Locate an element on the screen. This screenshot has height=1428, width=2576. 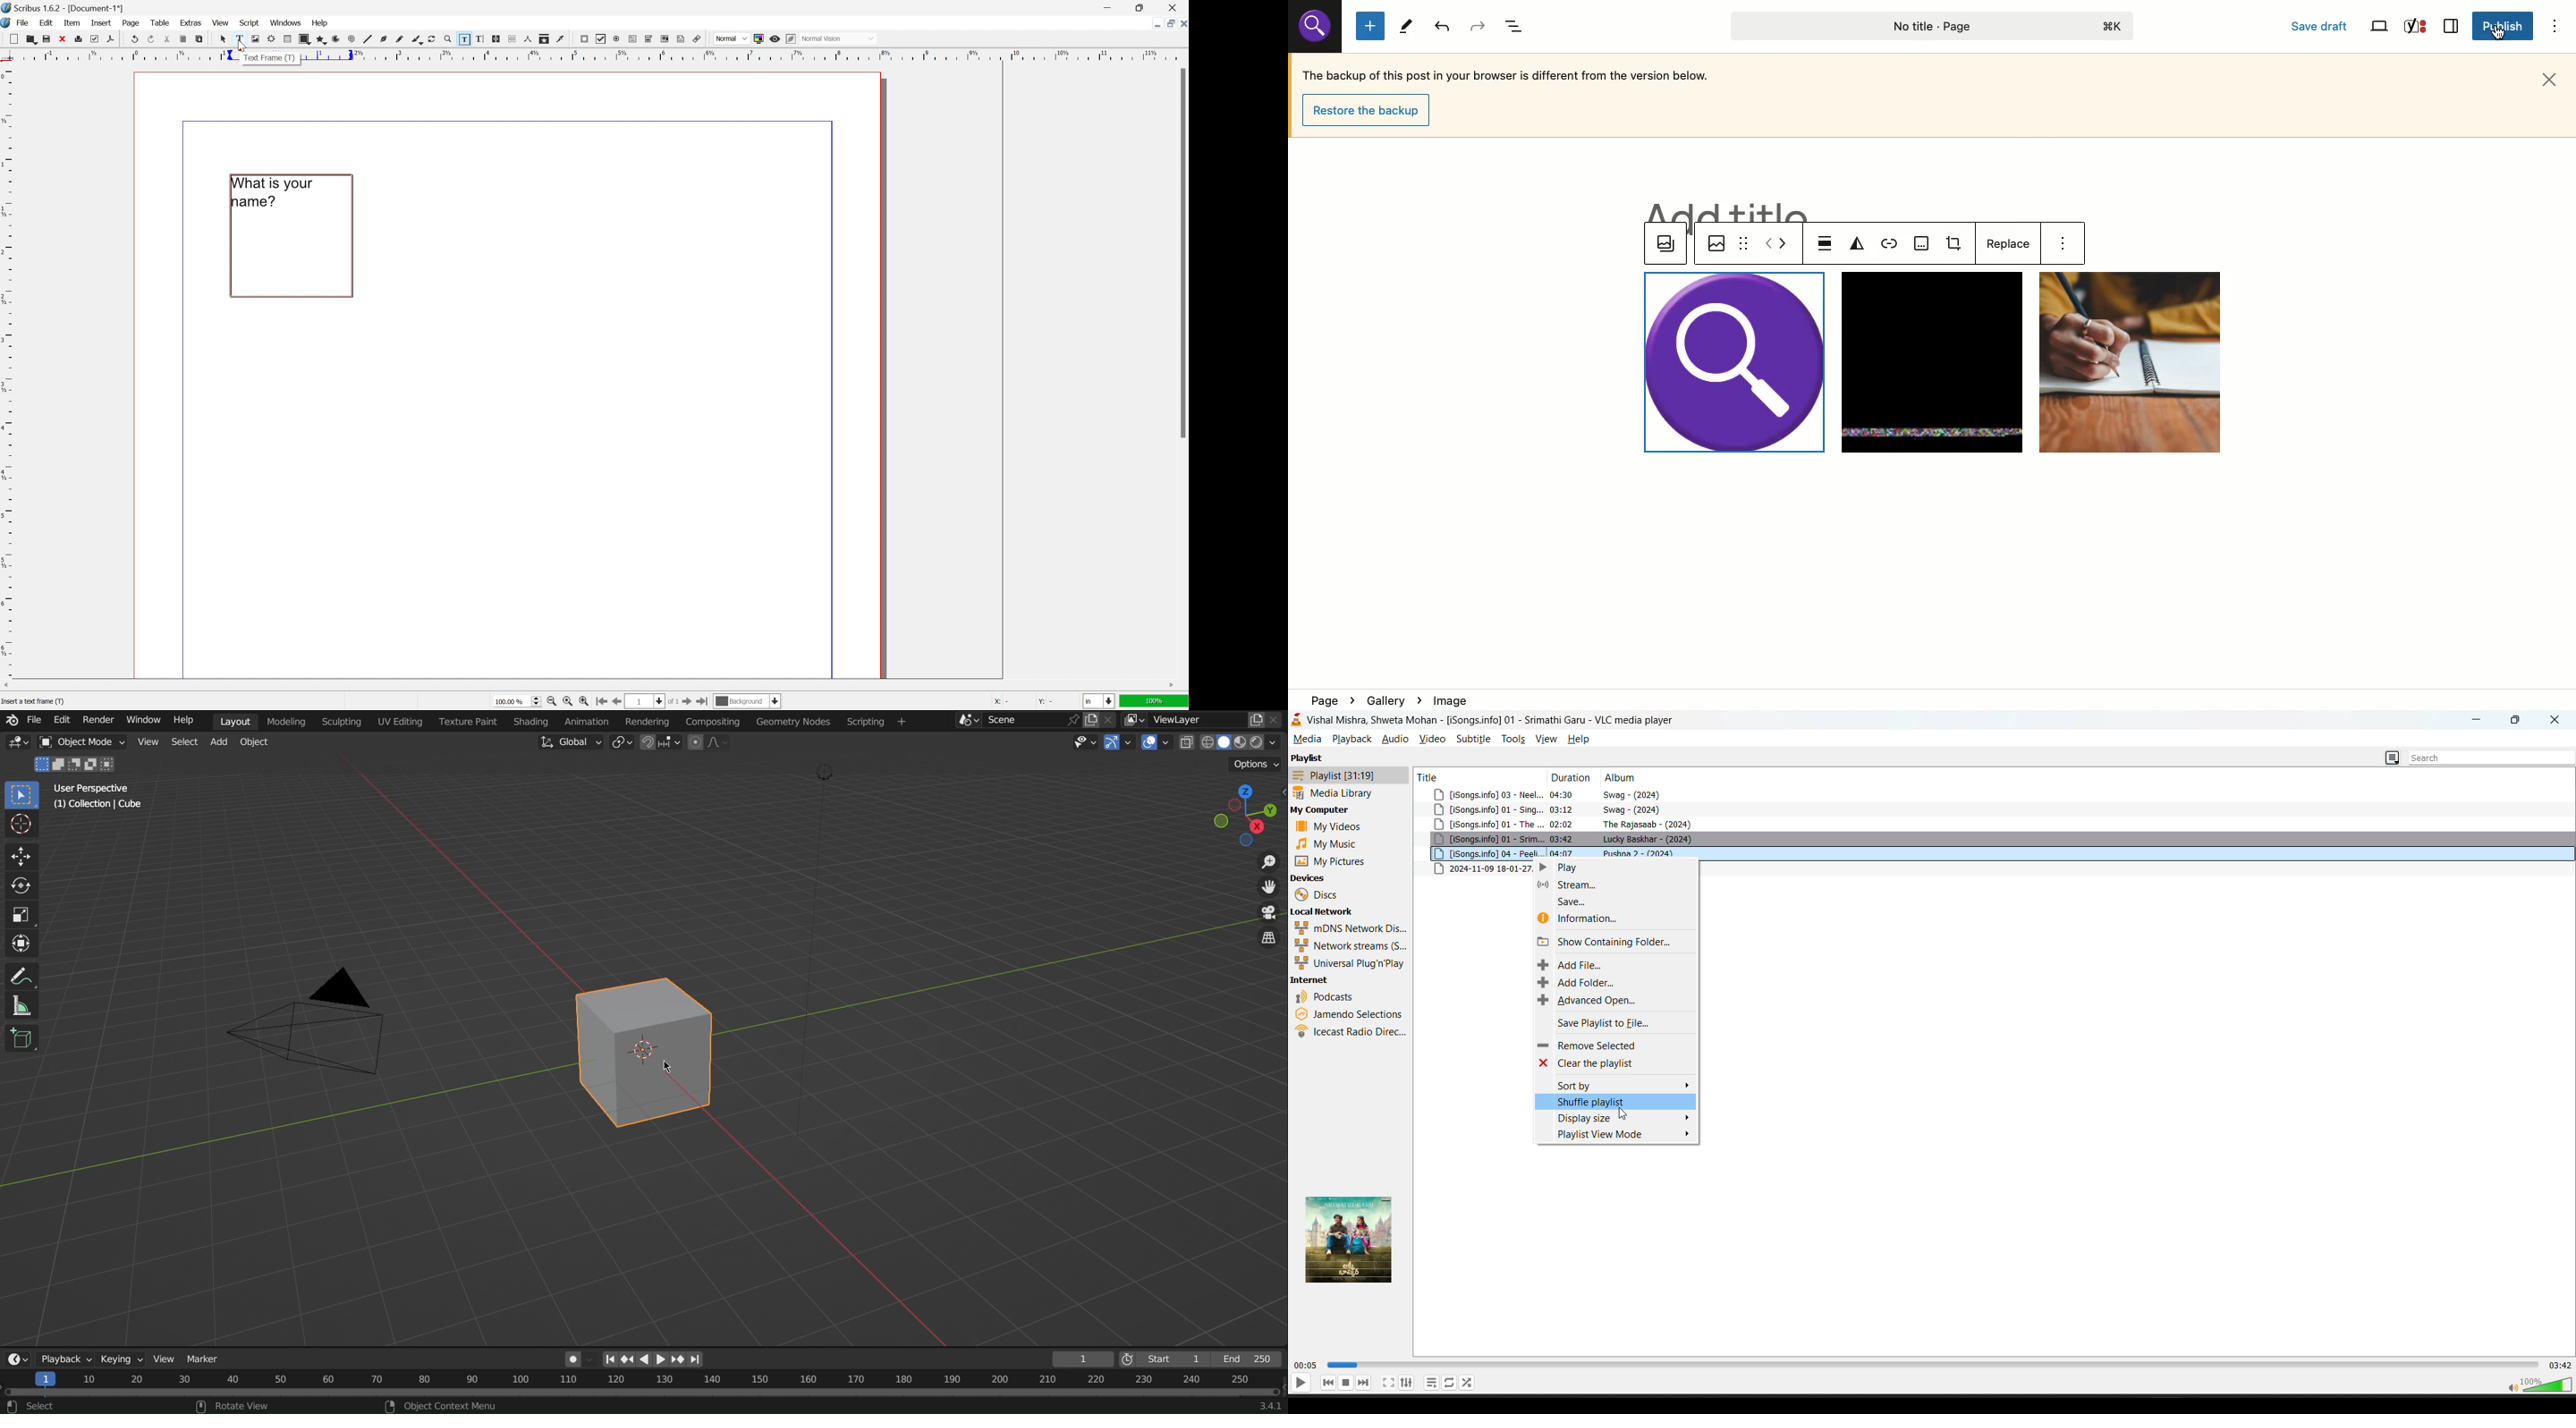
zoom to 100% is located at coordinates (566, 702).